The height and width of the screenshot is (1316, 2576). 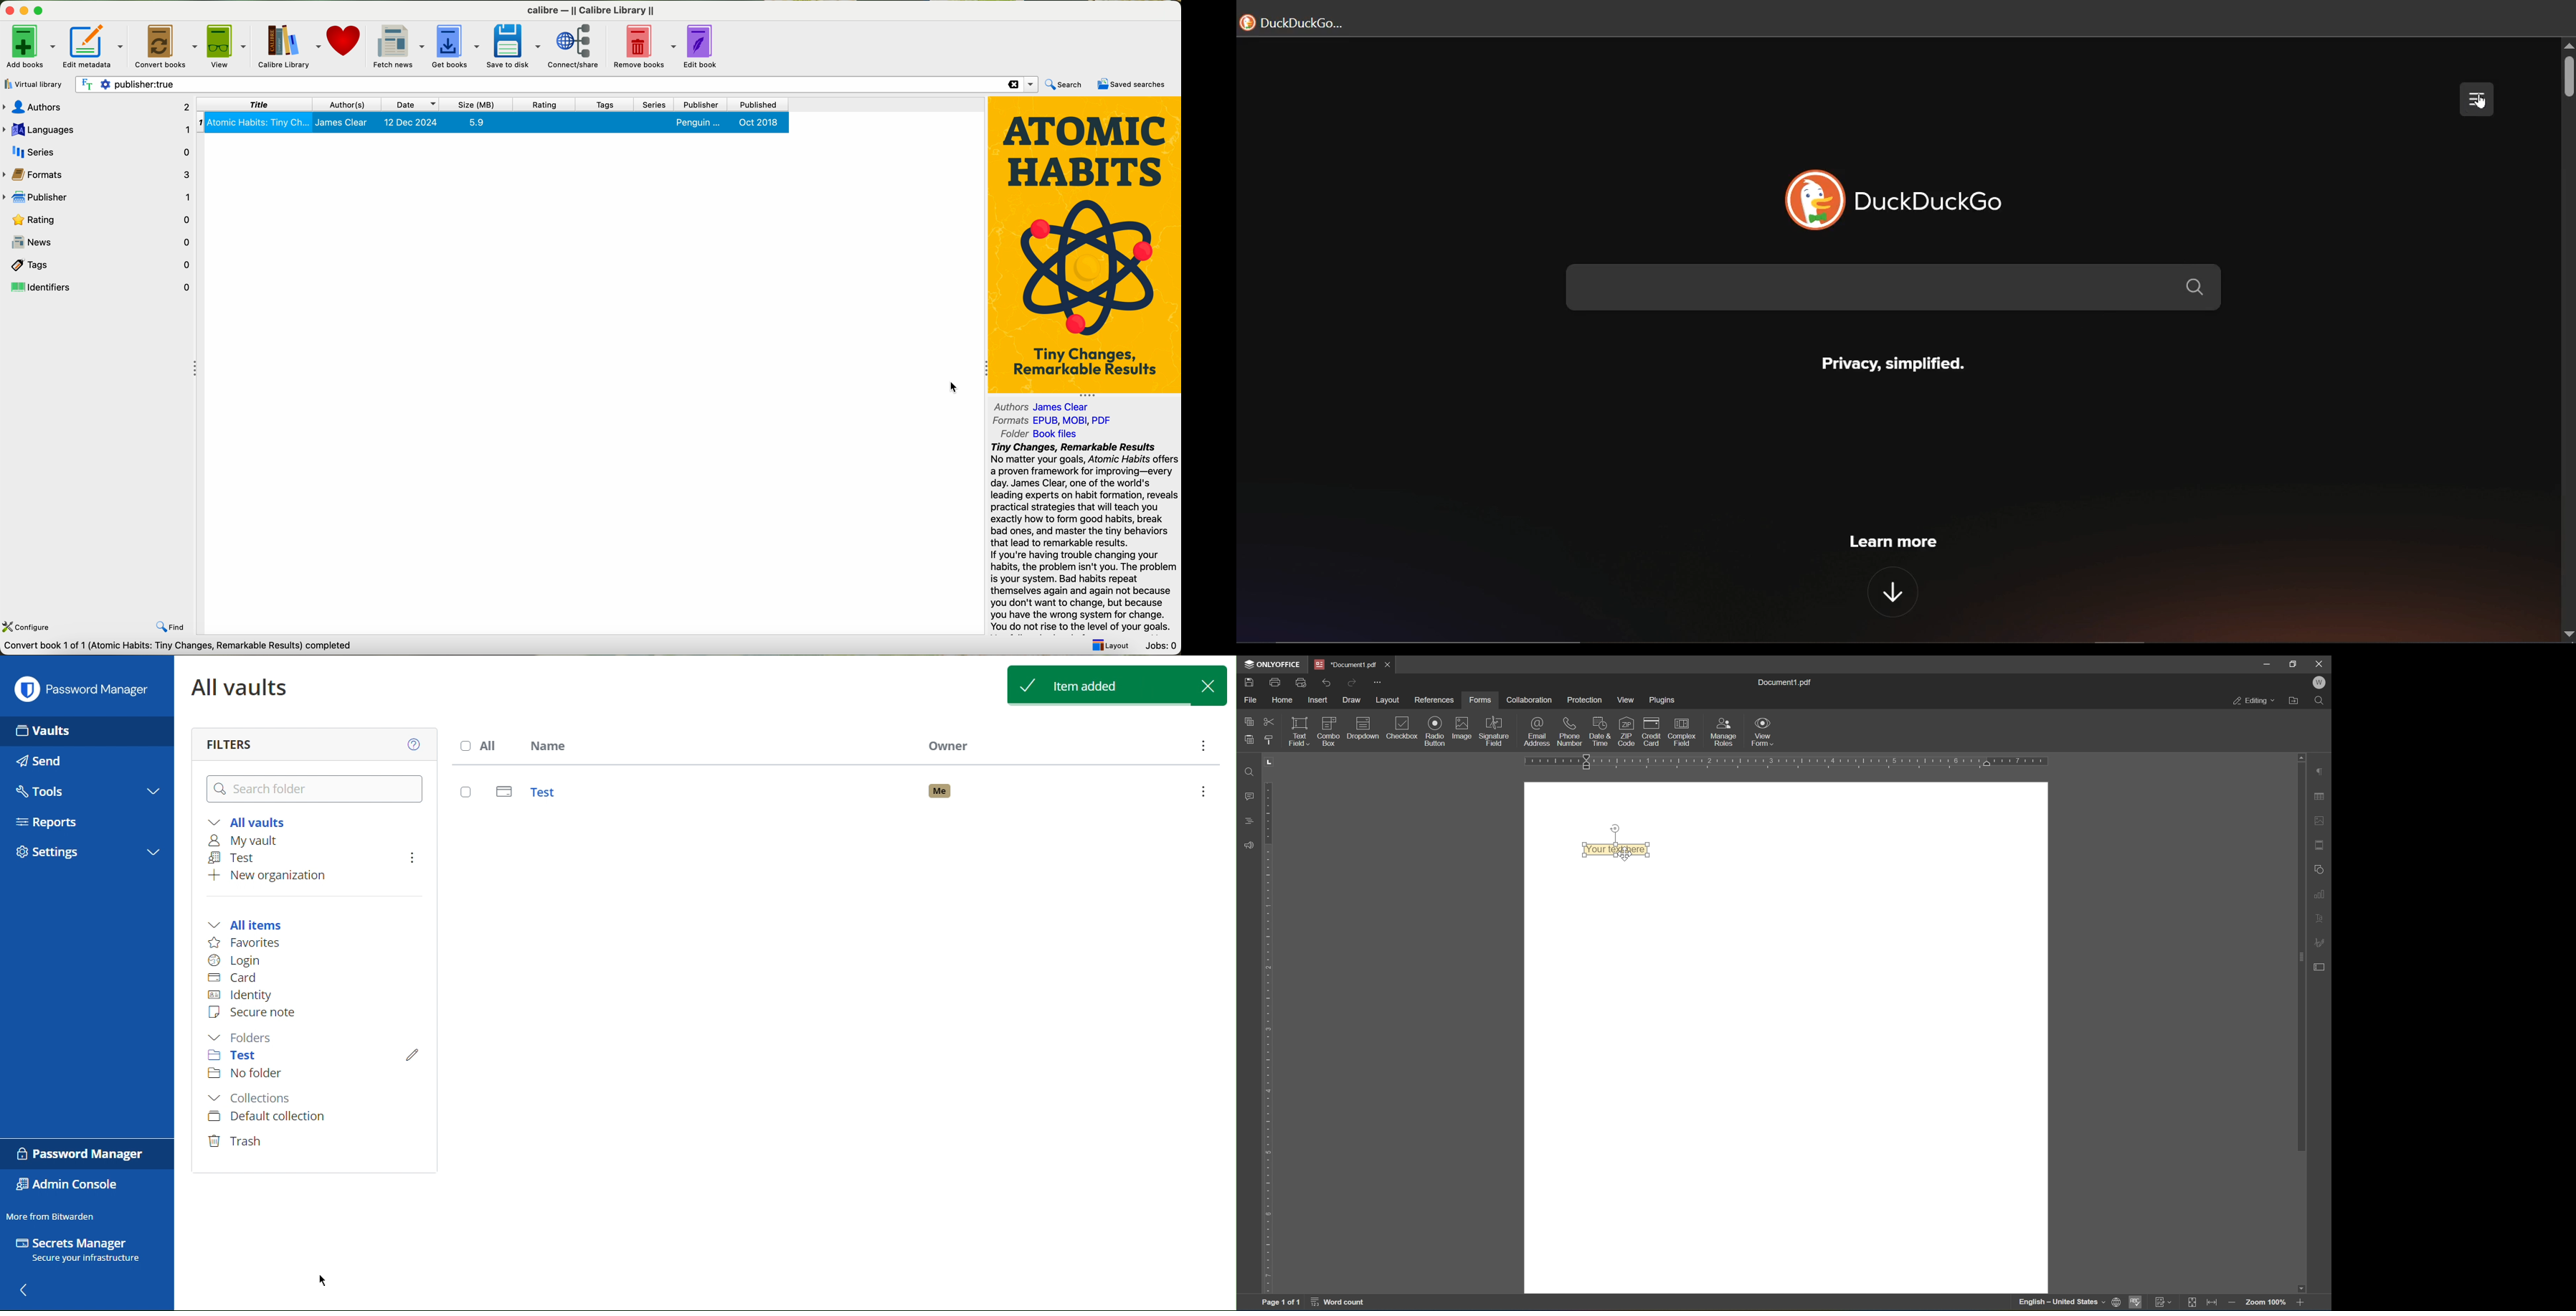 I want to click on track changes, so click(x=2162, y=1303).